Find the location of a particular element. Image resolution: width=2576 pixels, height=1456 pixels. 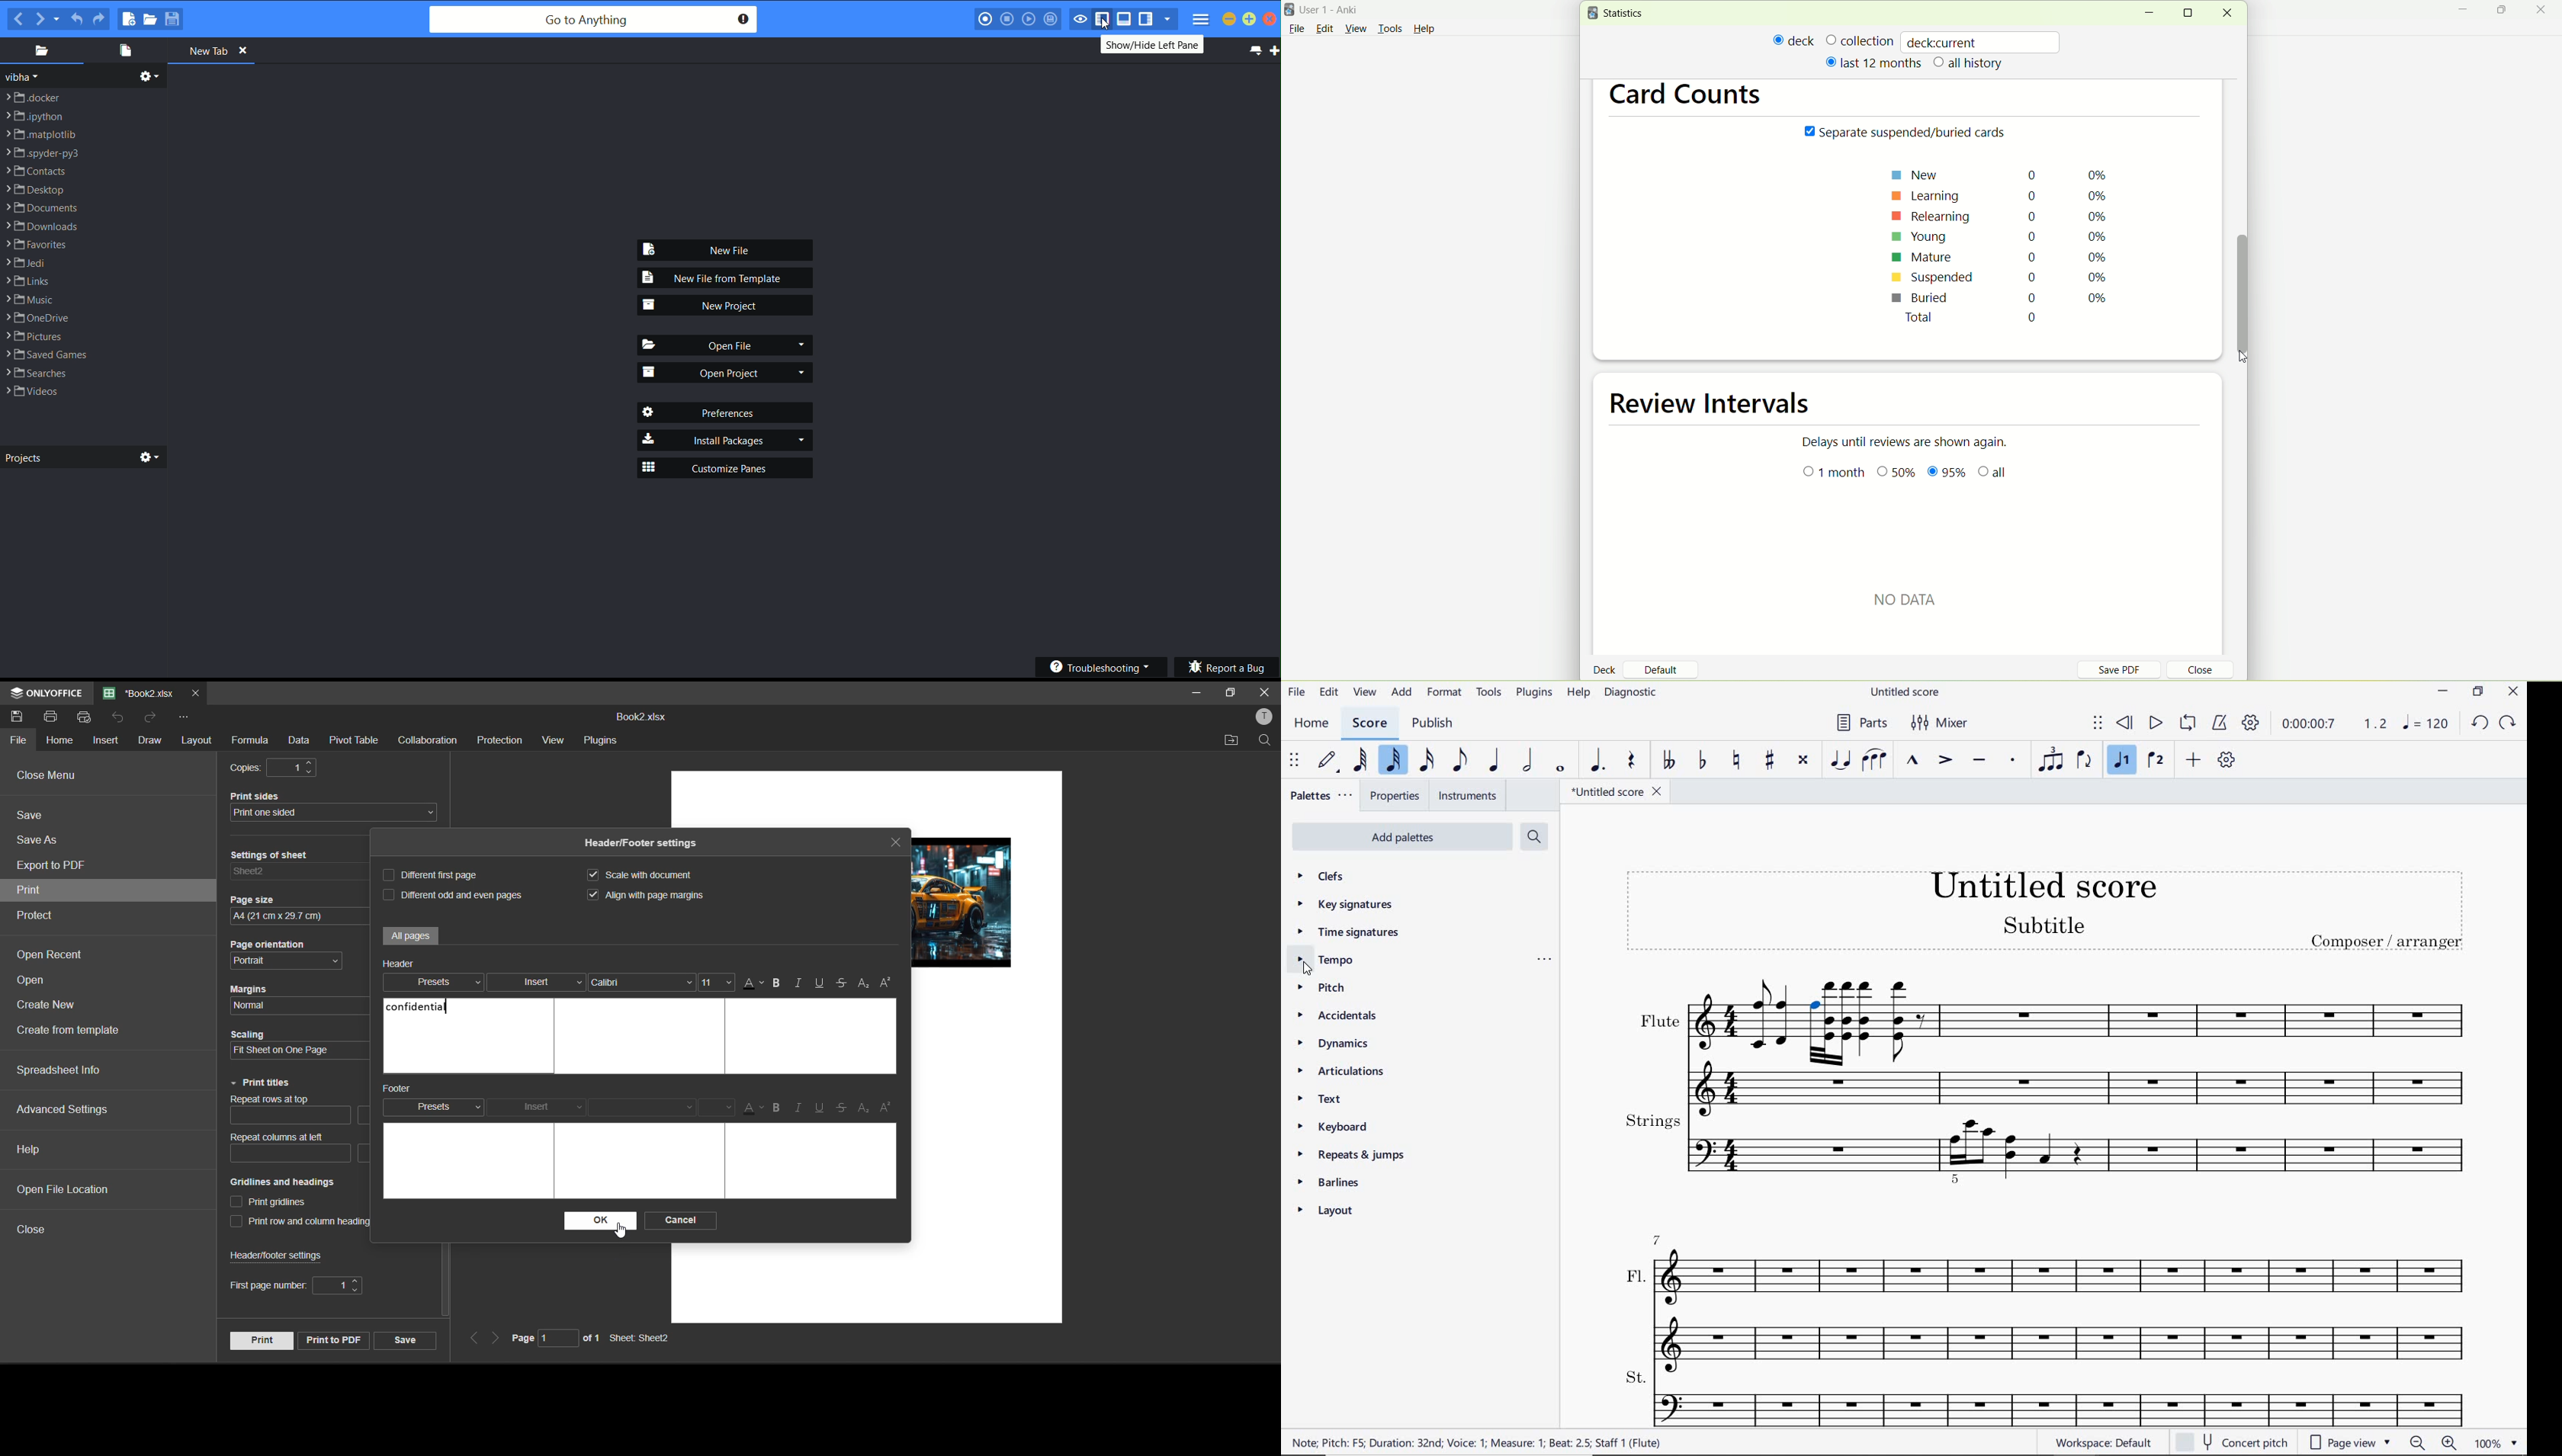

MIXER is located at coordinates (1945, 725).